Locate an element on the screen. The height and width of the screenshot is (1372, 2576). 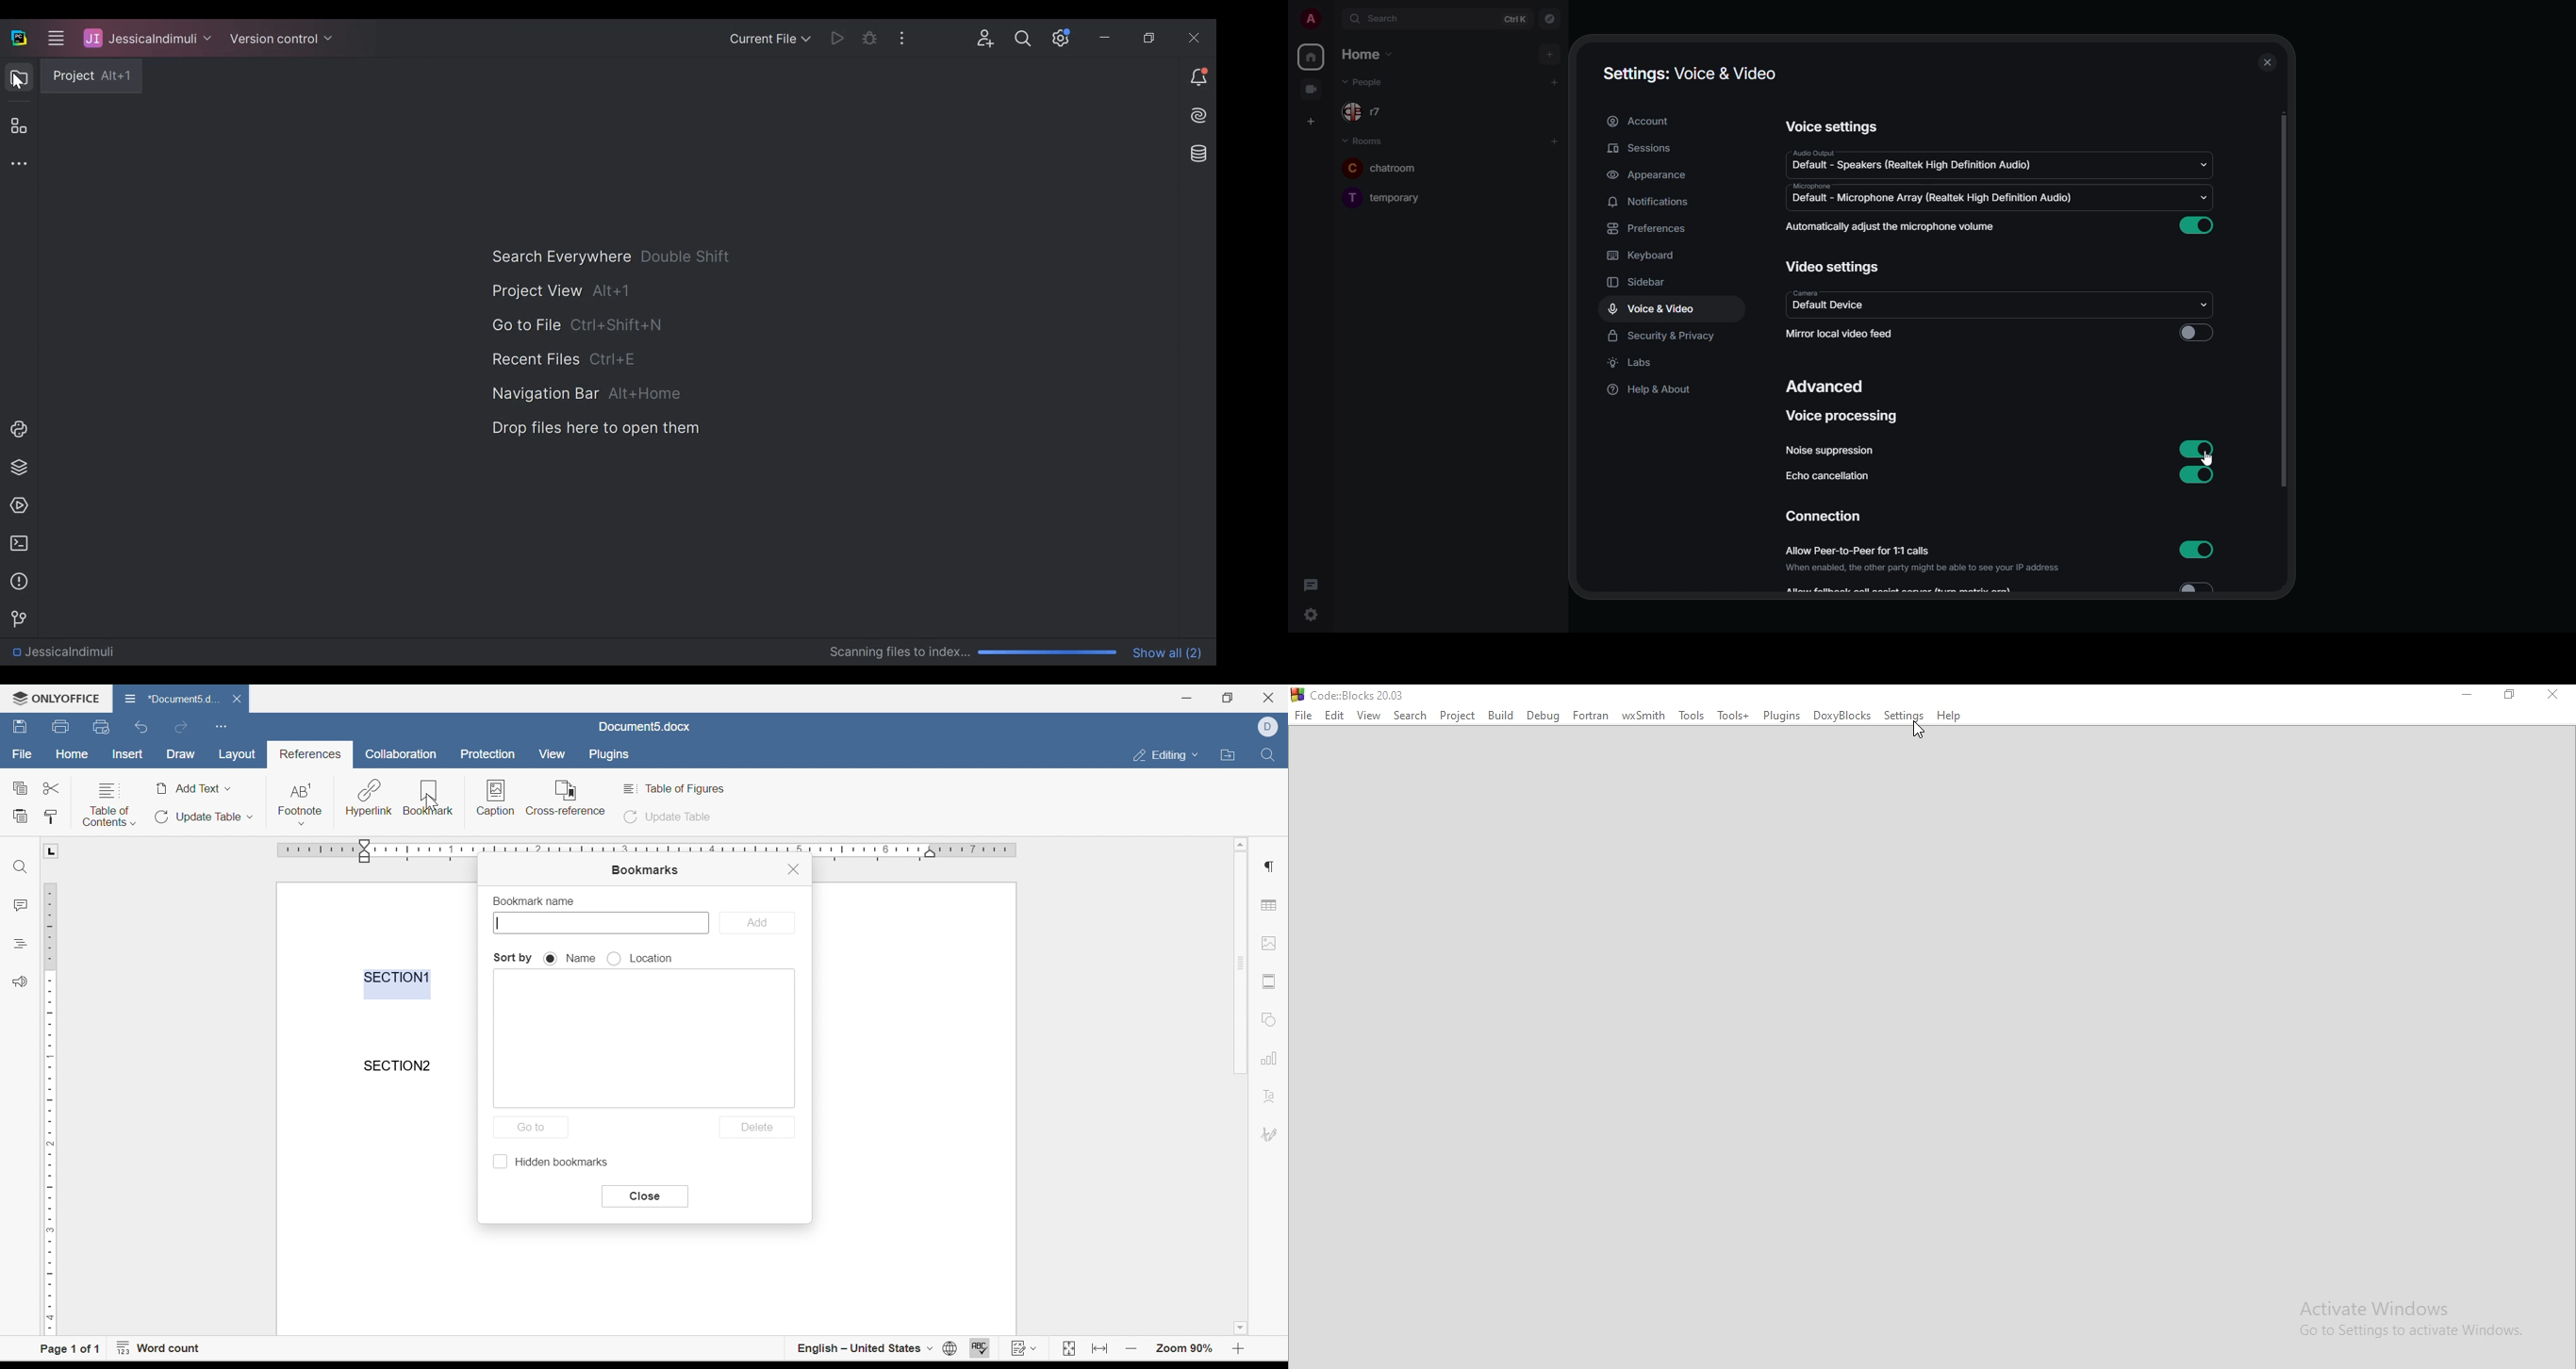
mirror local video feed is located at coordinates (1844, 335).